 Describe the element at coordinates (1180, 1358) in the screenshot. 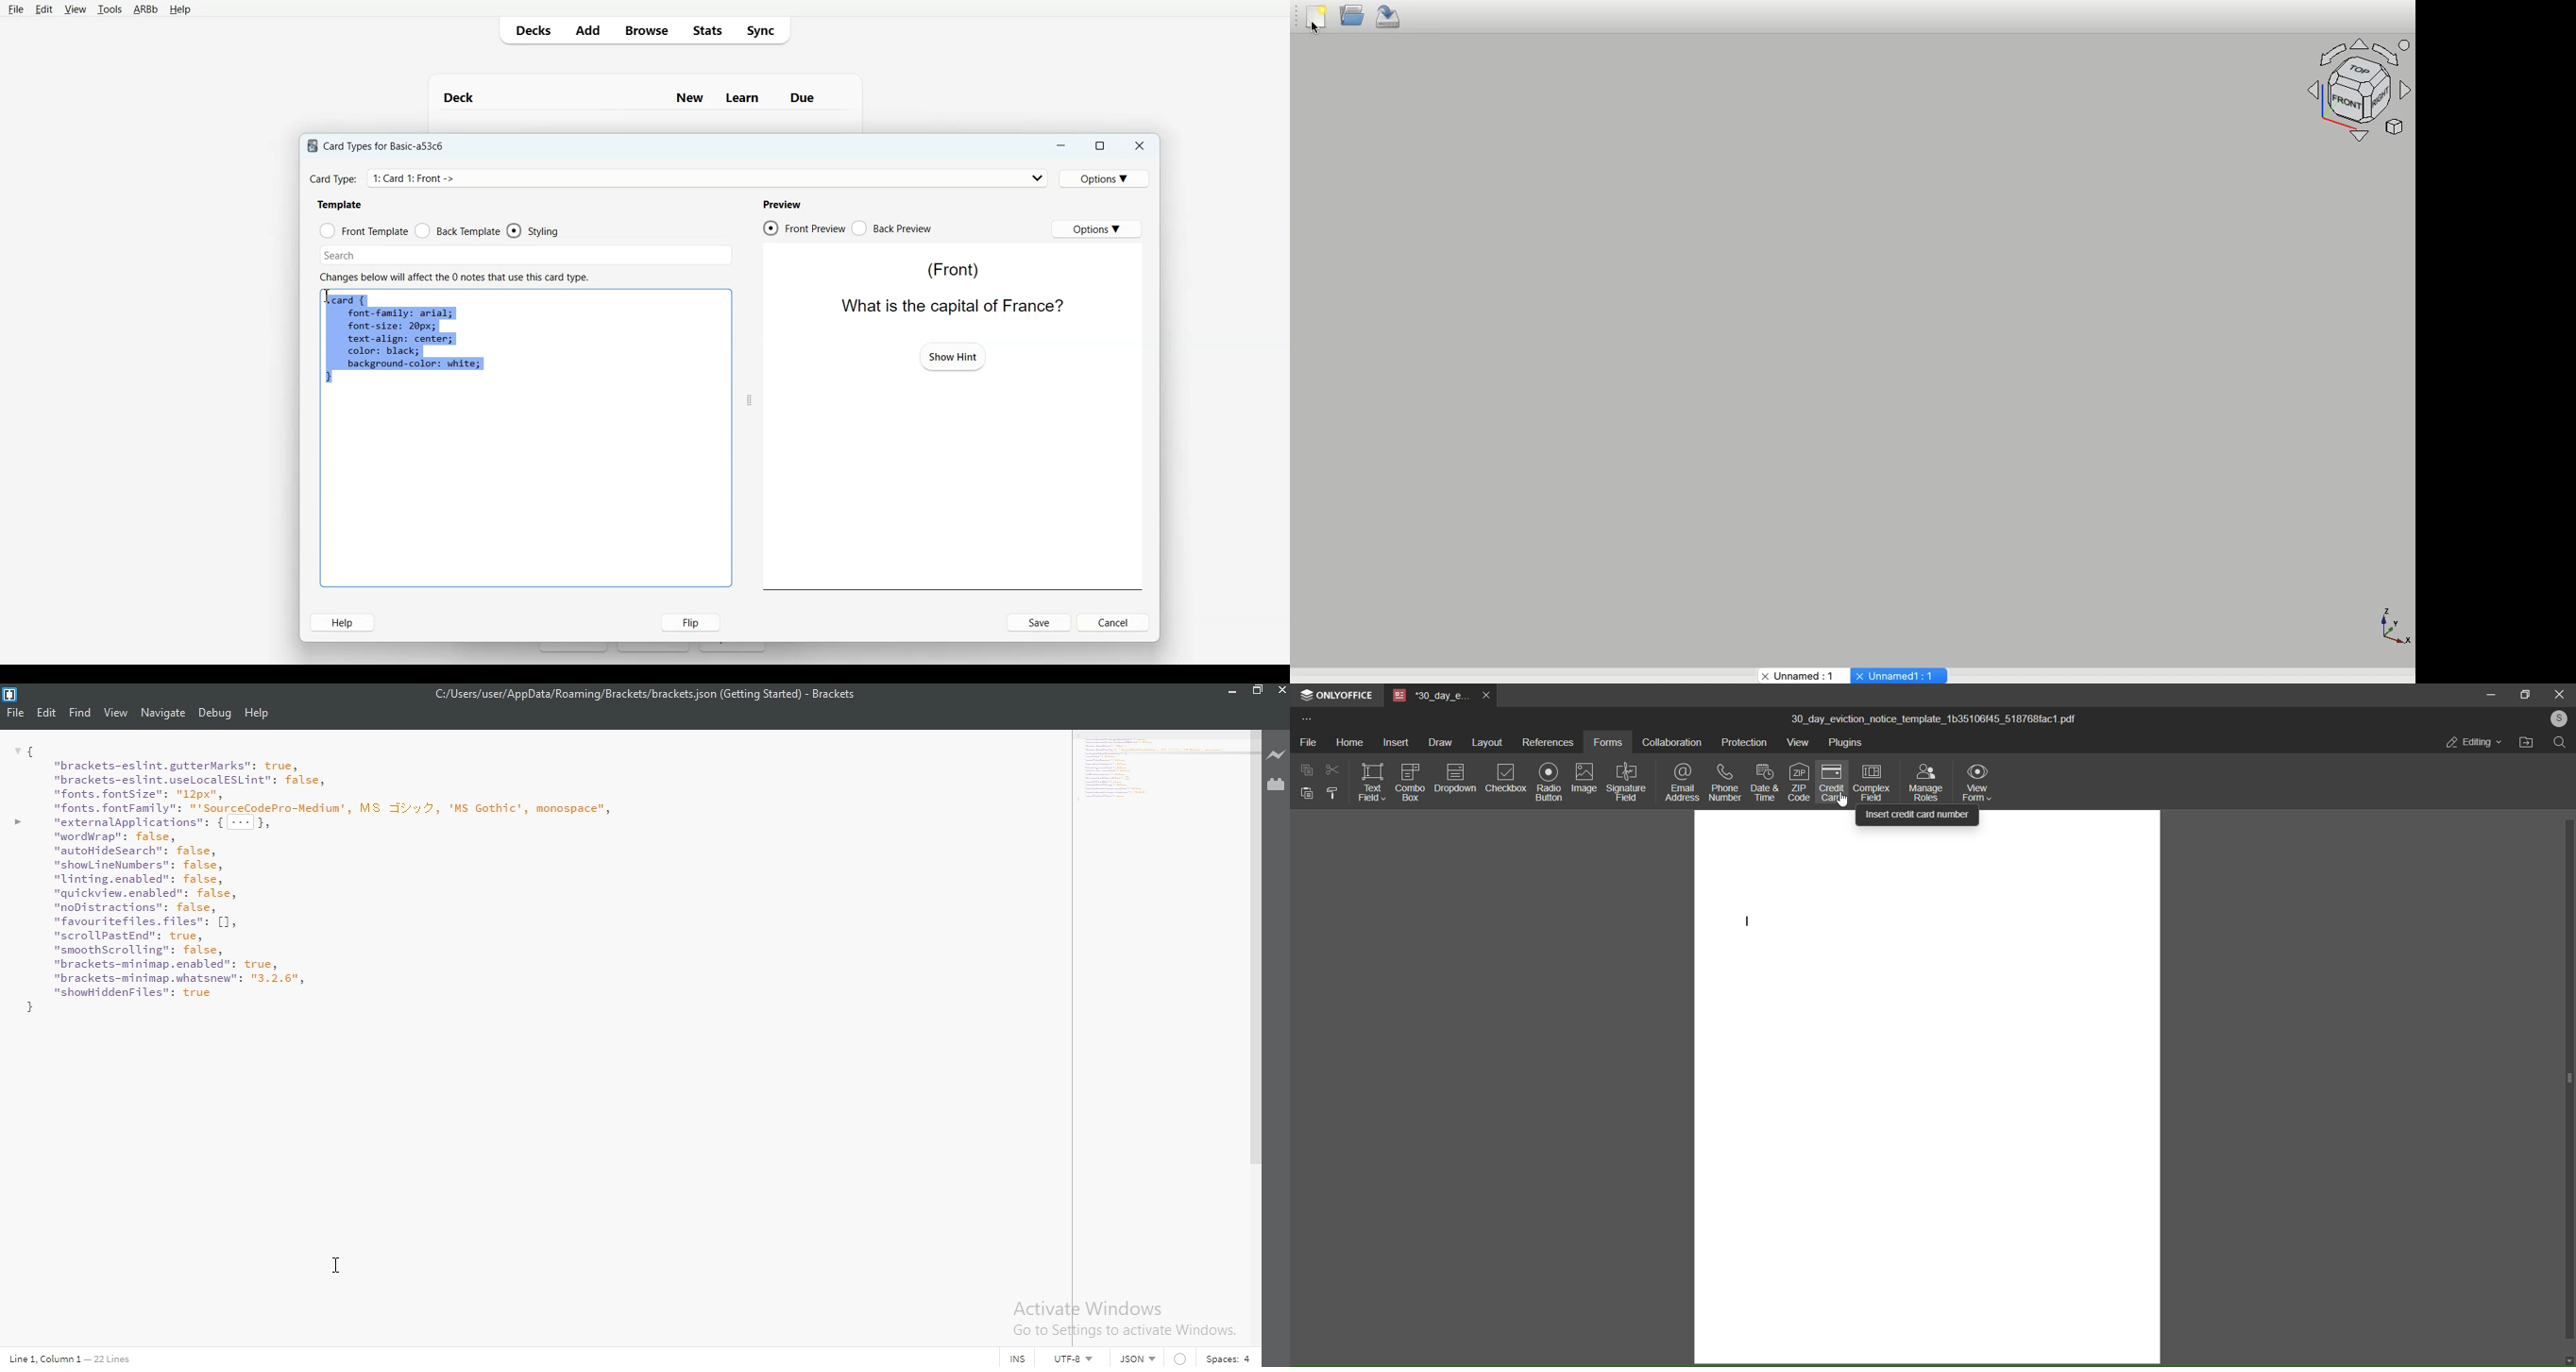

I see `warning` at that location.